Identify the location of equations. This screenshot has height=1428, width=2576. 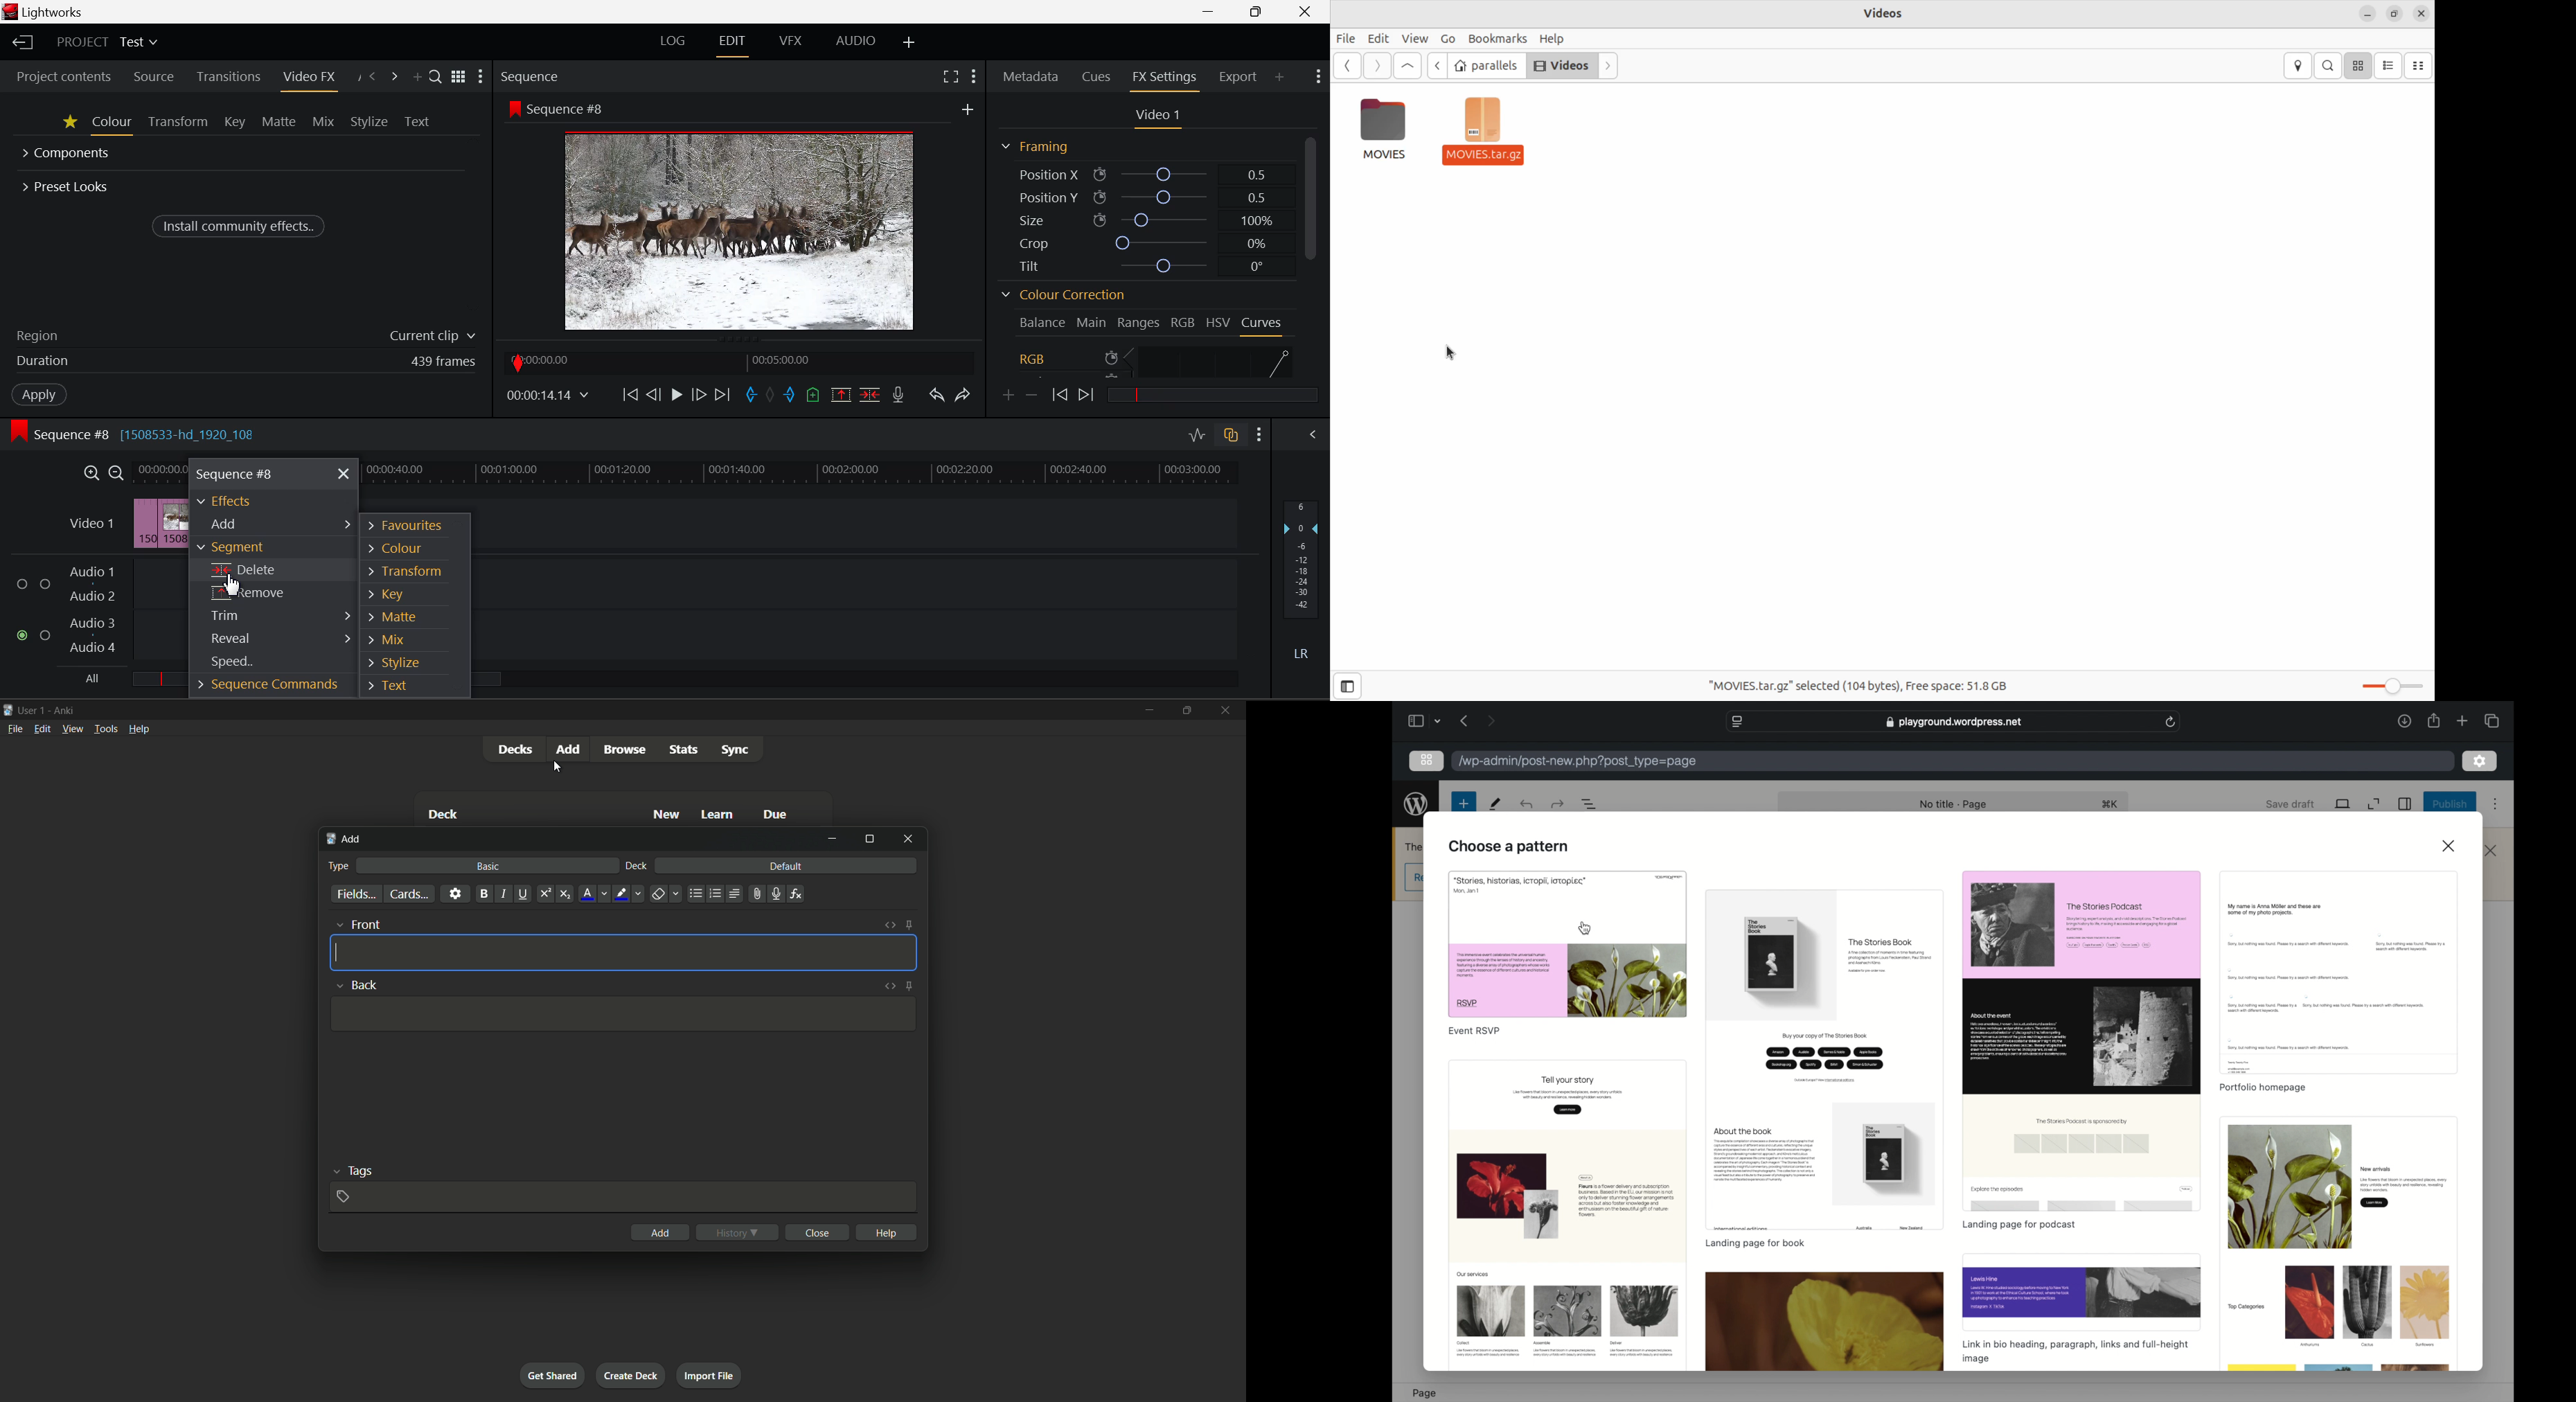
(796, 894).